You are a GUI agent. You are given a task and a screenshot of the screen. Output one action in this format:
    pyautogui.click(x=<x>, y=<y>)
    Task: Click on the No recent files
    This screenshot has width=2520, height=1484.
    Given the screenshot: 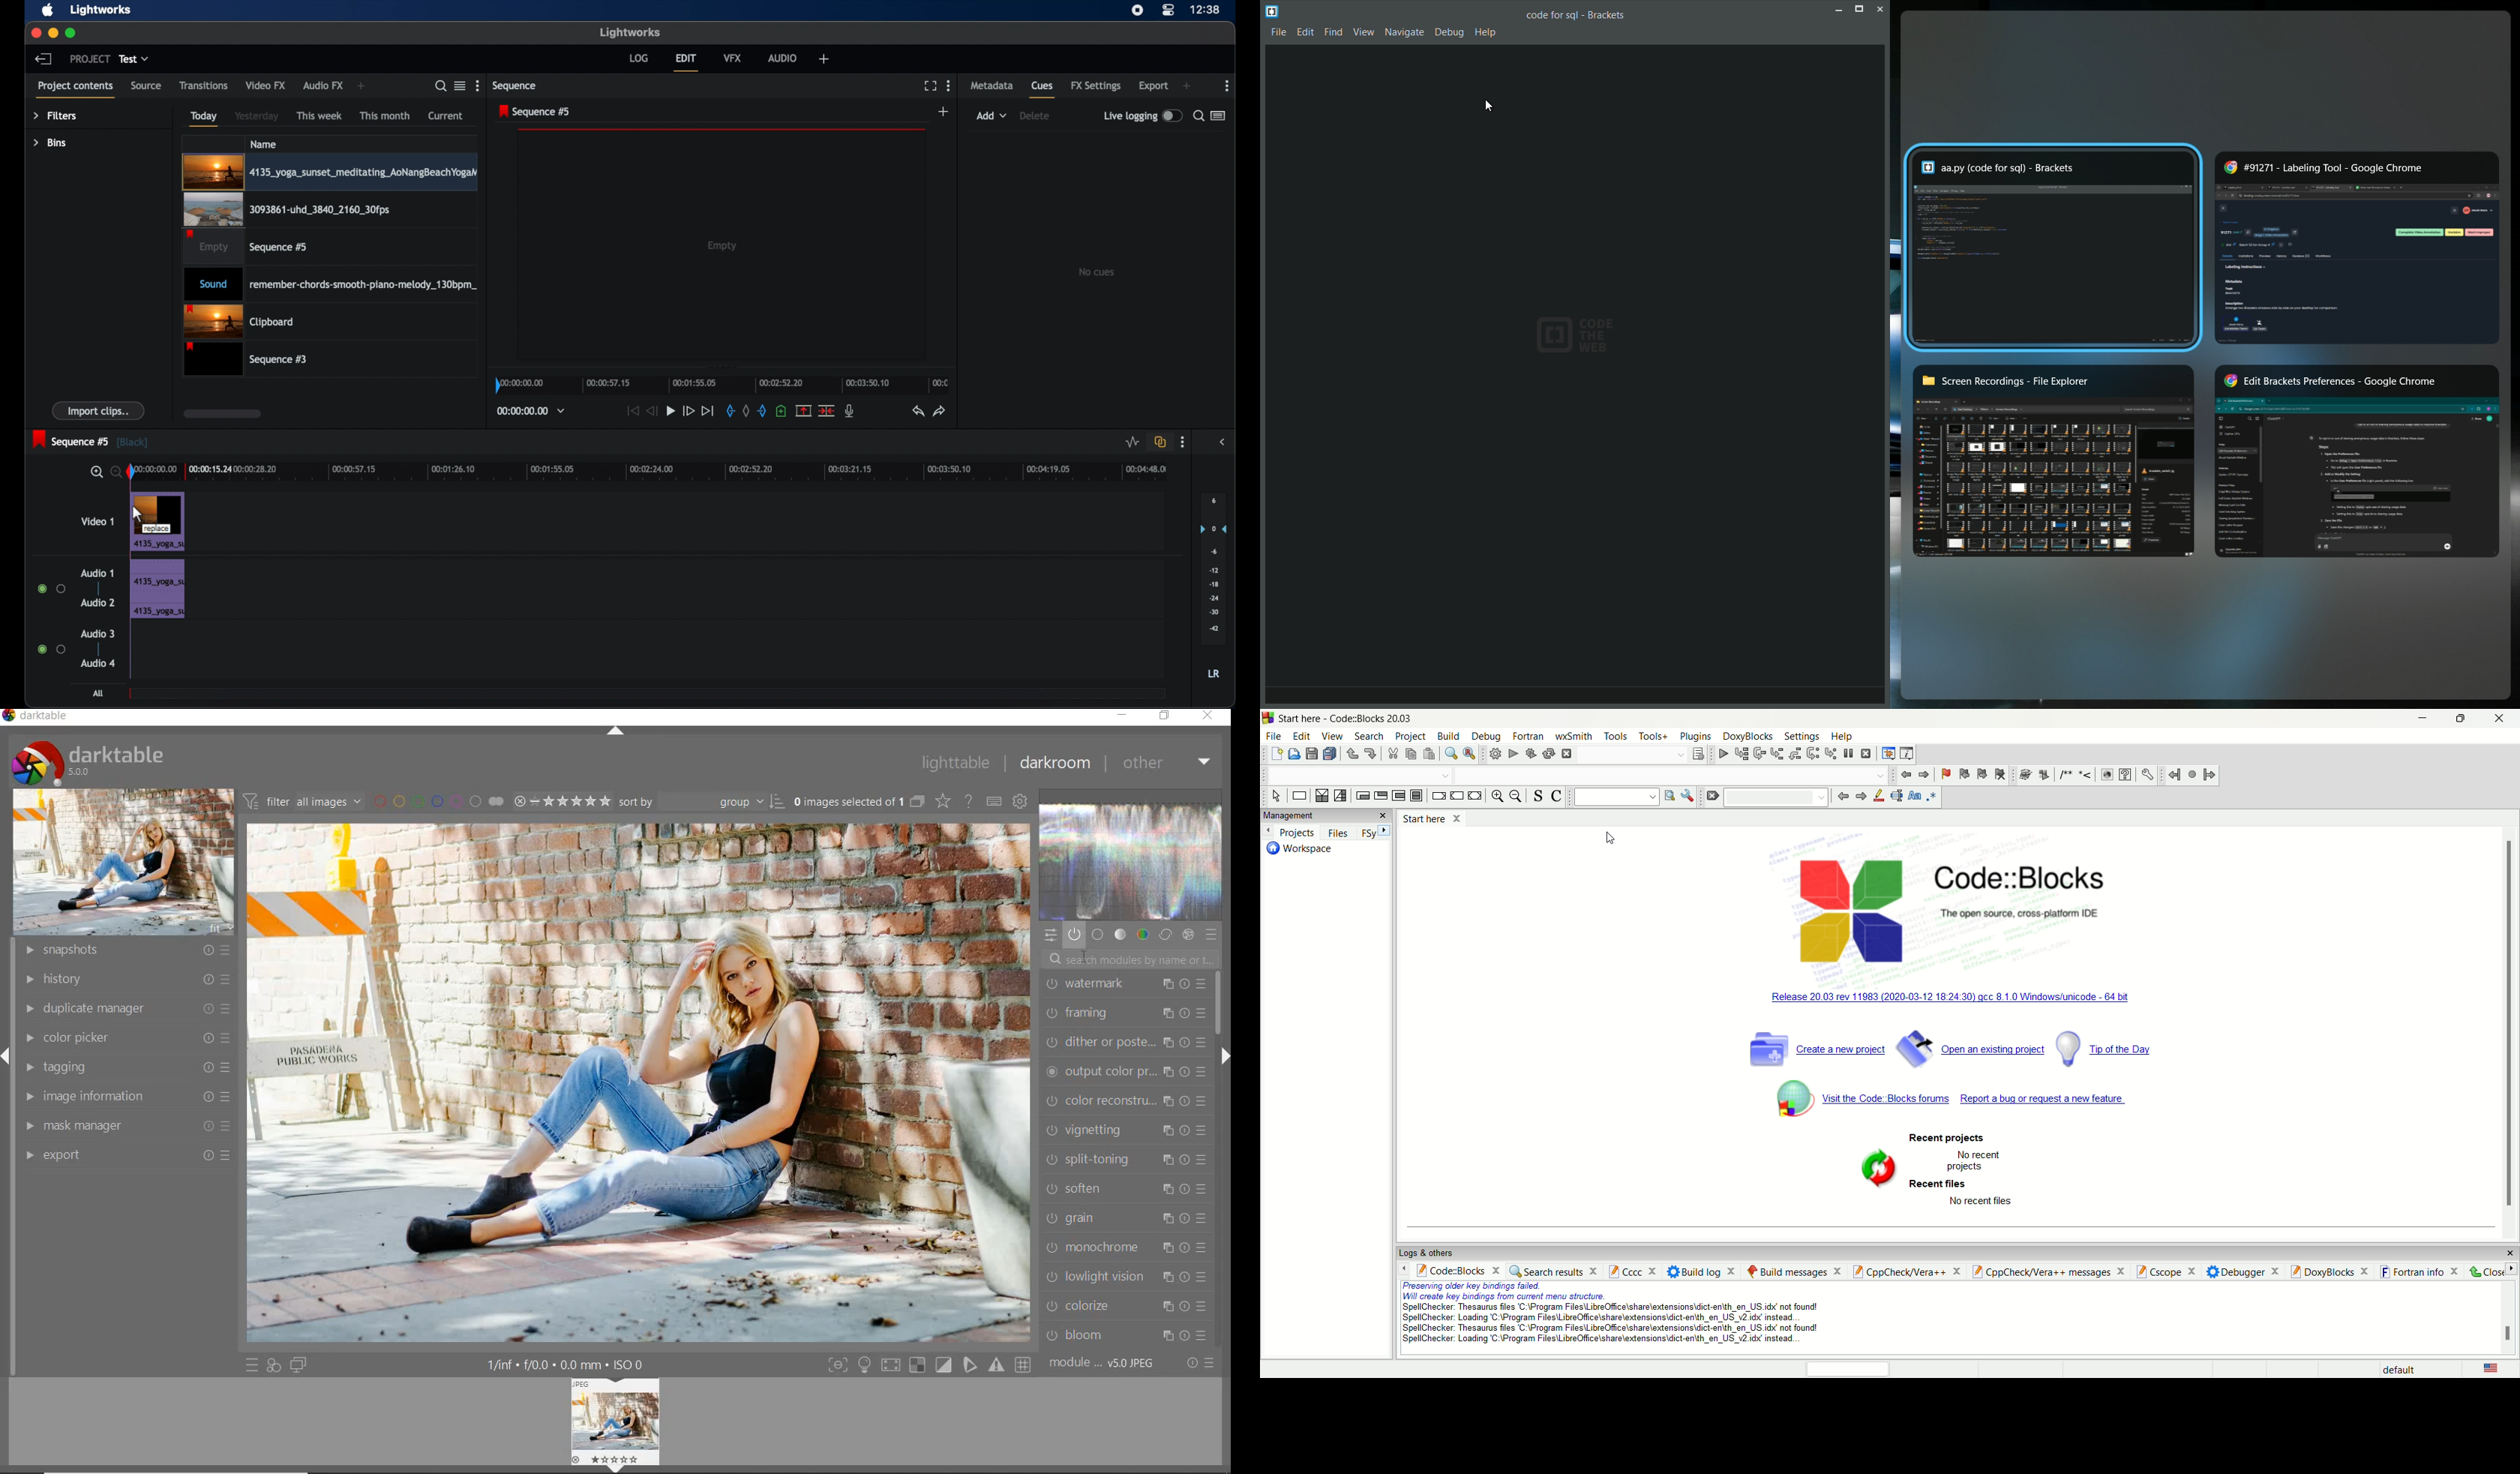 What is the action you would take?
    pyautogui.click(x=1981, y=1202)
    